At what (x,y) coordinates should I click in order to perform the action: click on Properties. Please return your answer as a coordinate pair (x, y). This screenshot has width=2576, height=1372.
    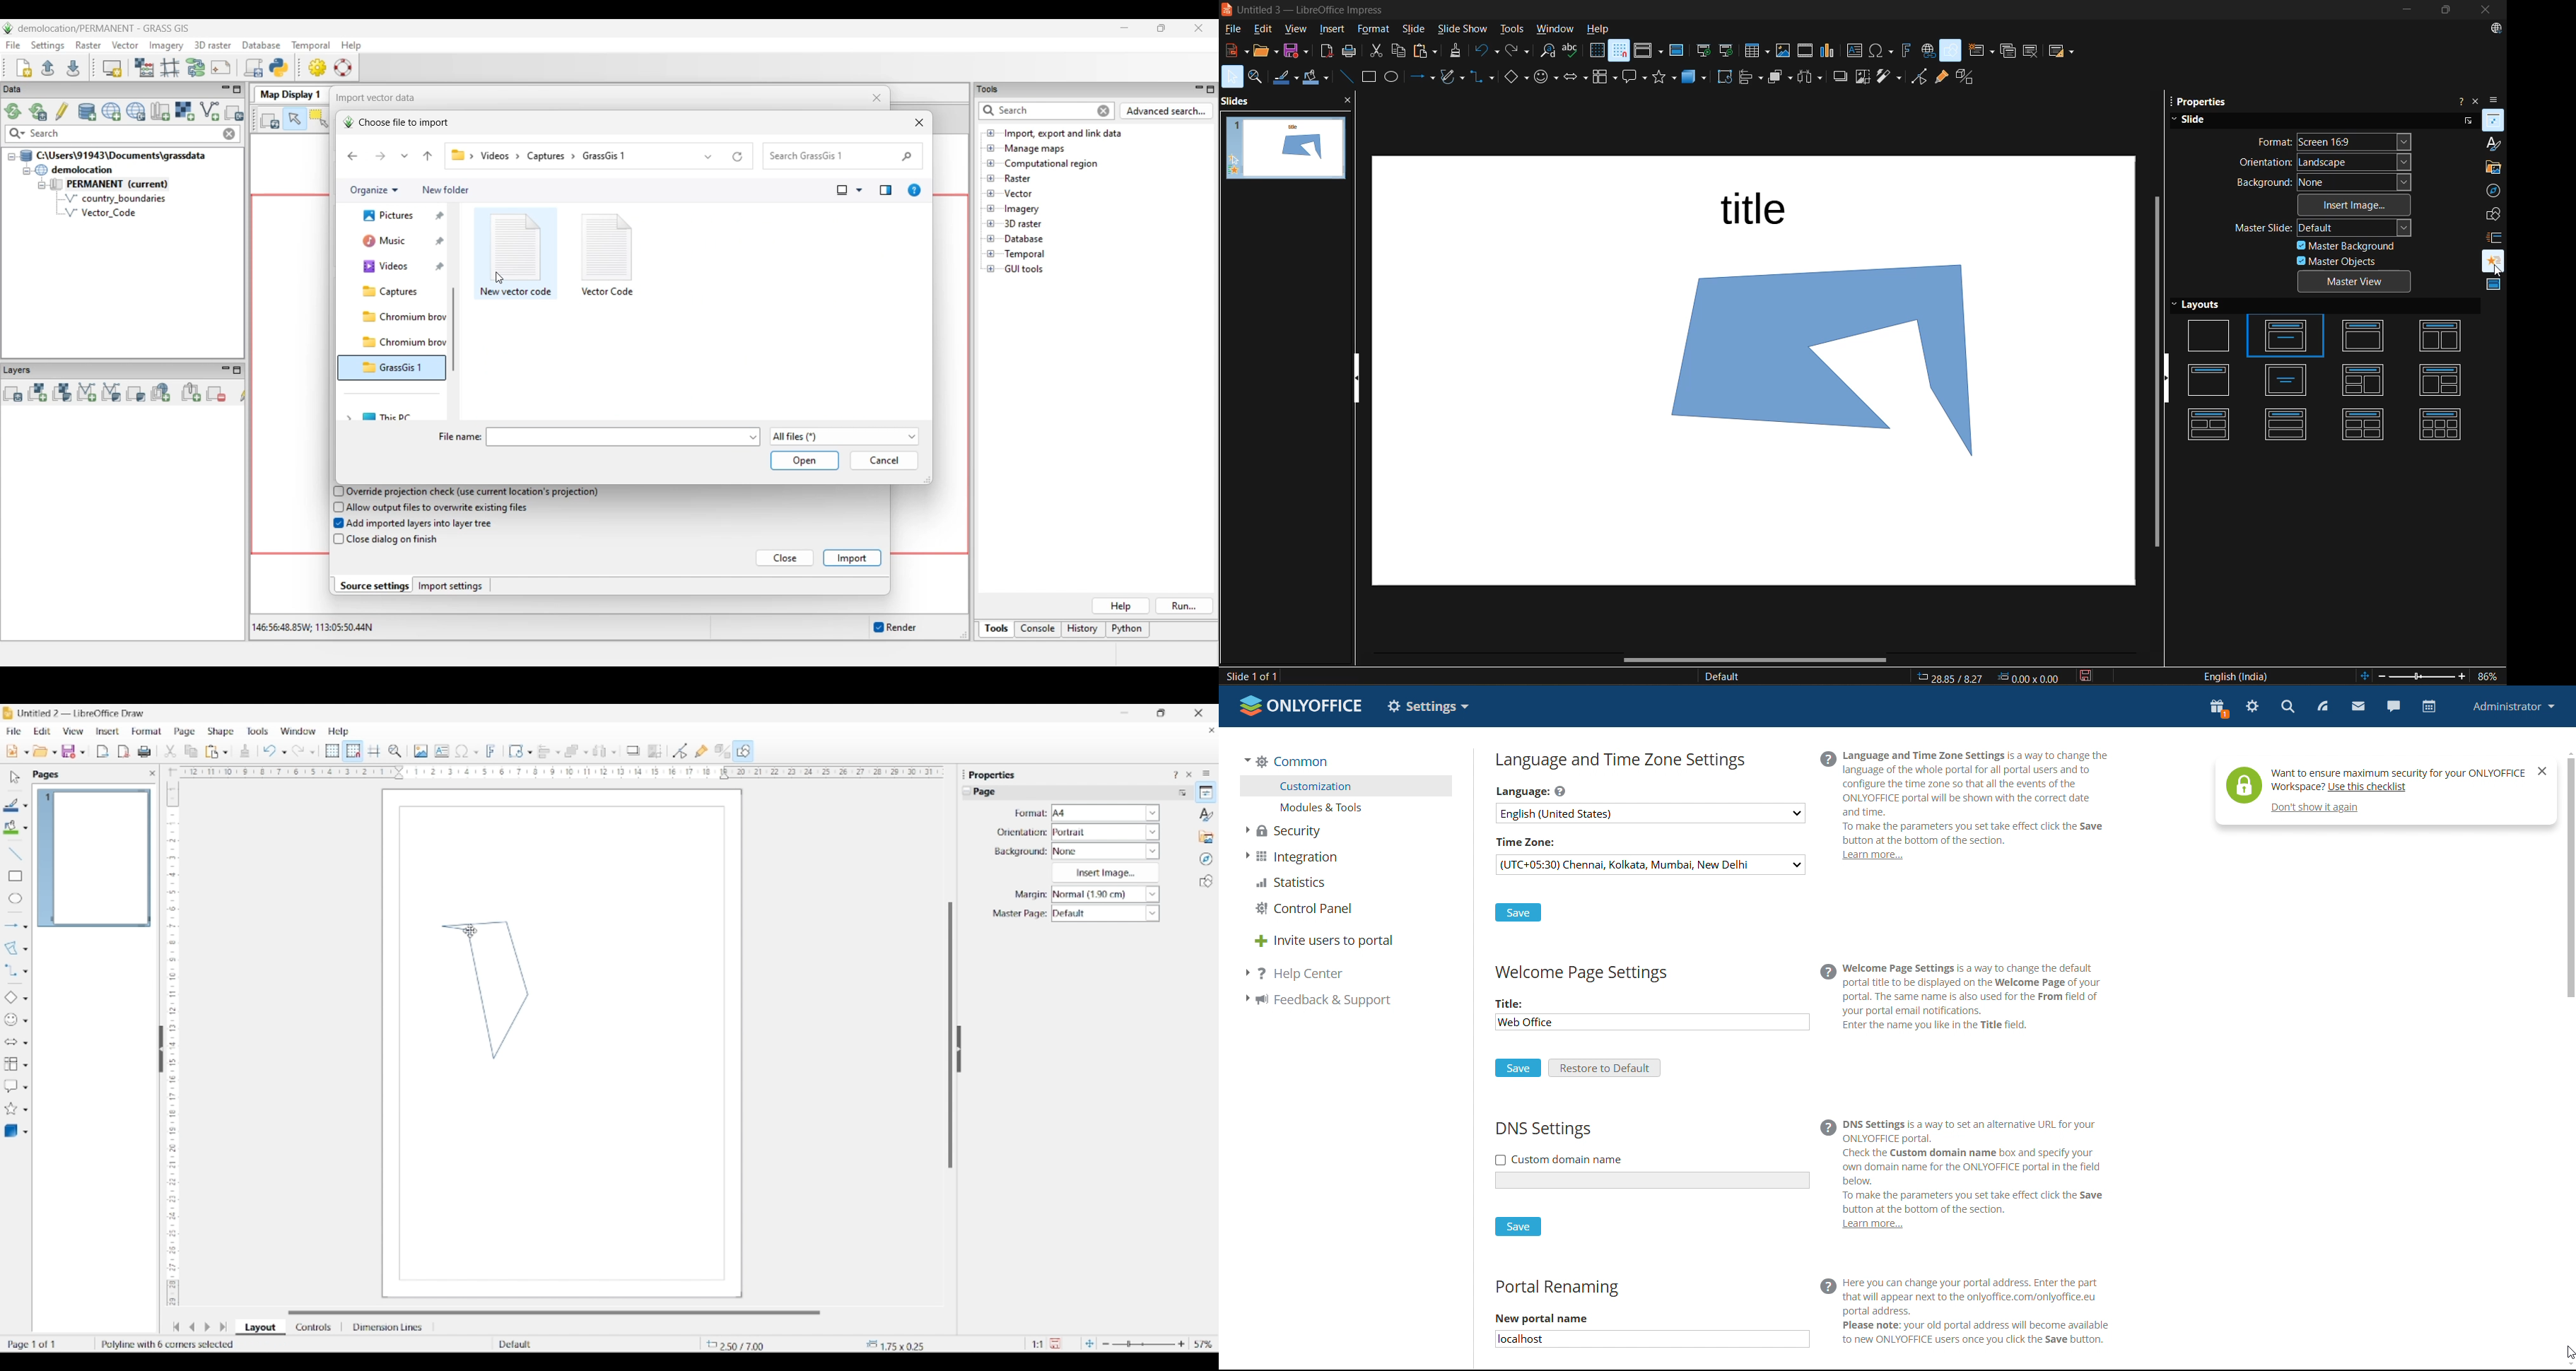
    Looking at the image, I should click on (1206, 792).